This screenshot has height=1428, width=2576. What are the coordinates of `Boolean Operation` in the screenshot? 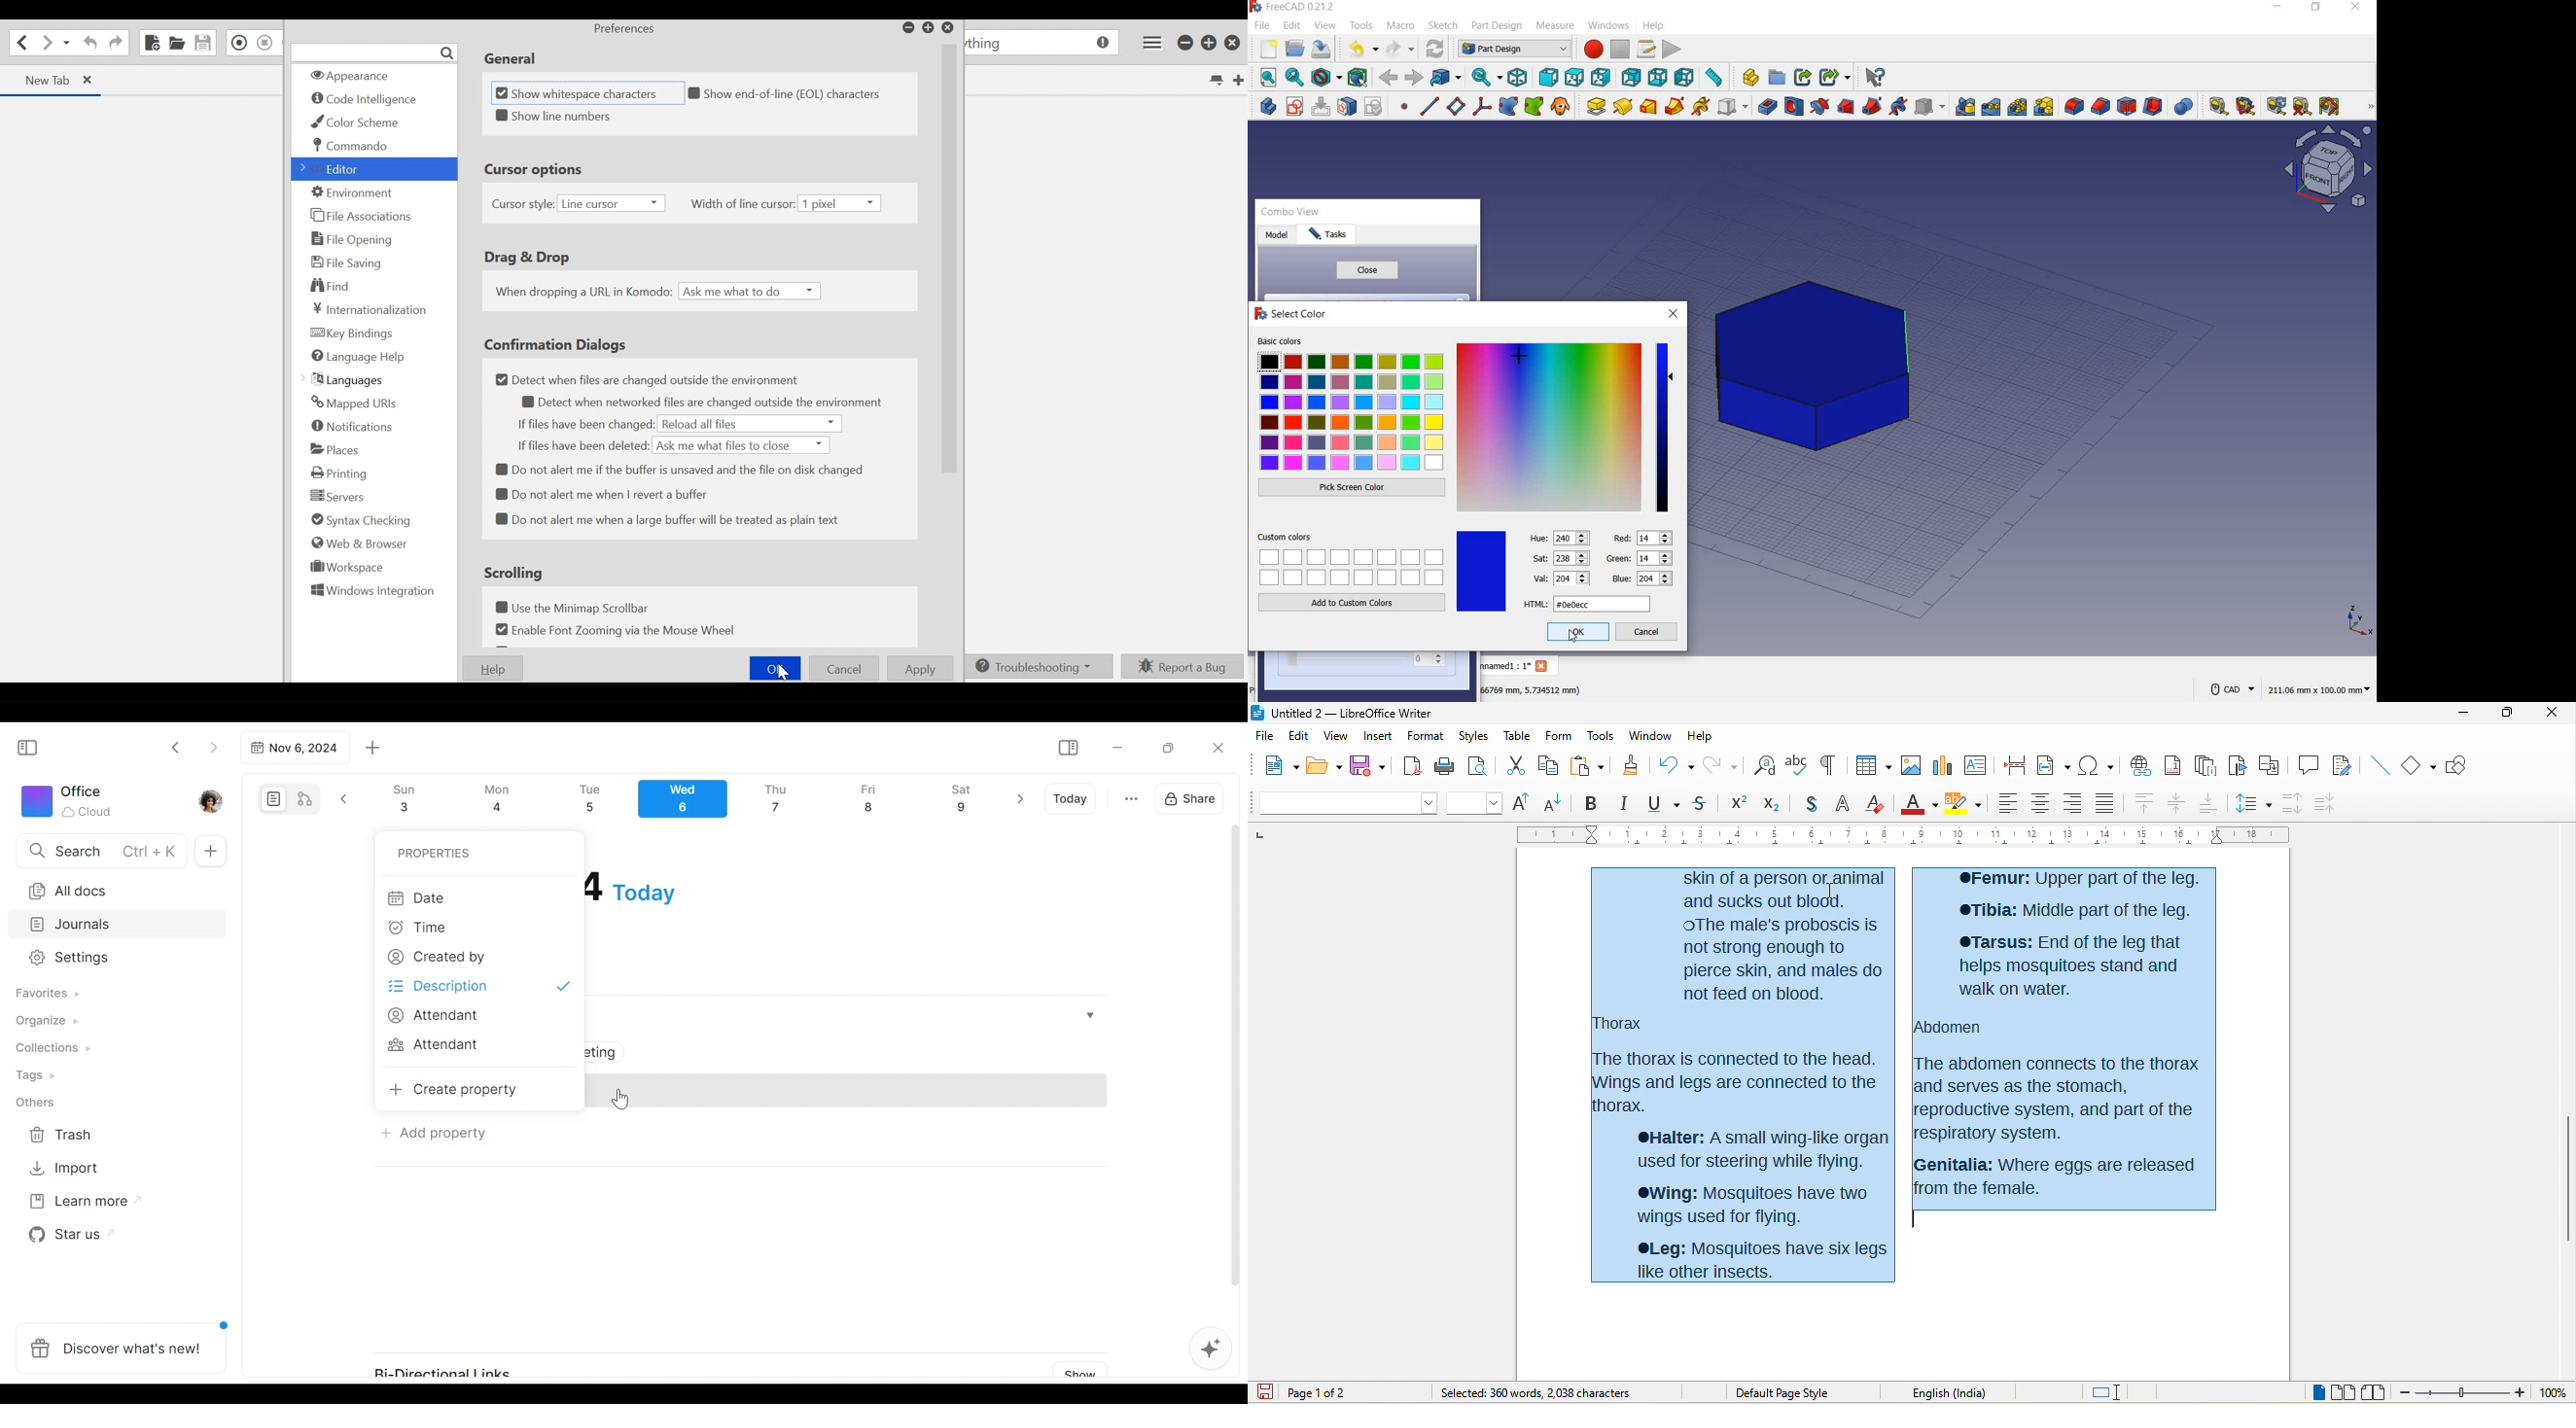 It's located at (2184, 107).